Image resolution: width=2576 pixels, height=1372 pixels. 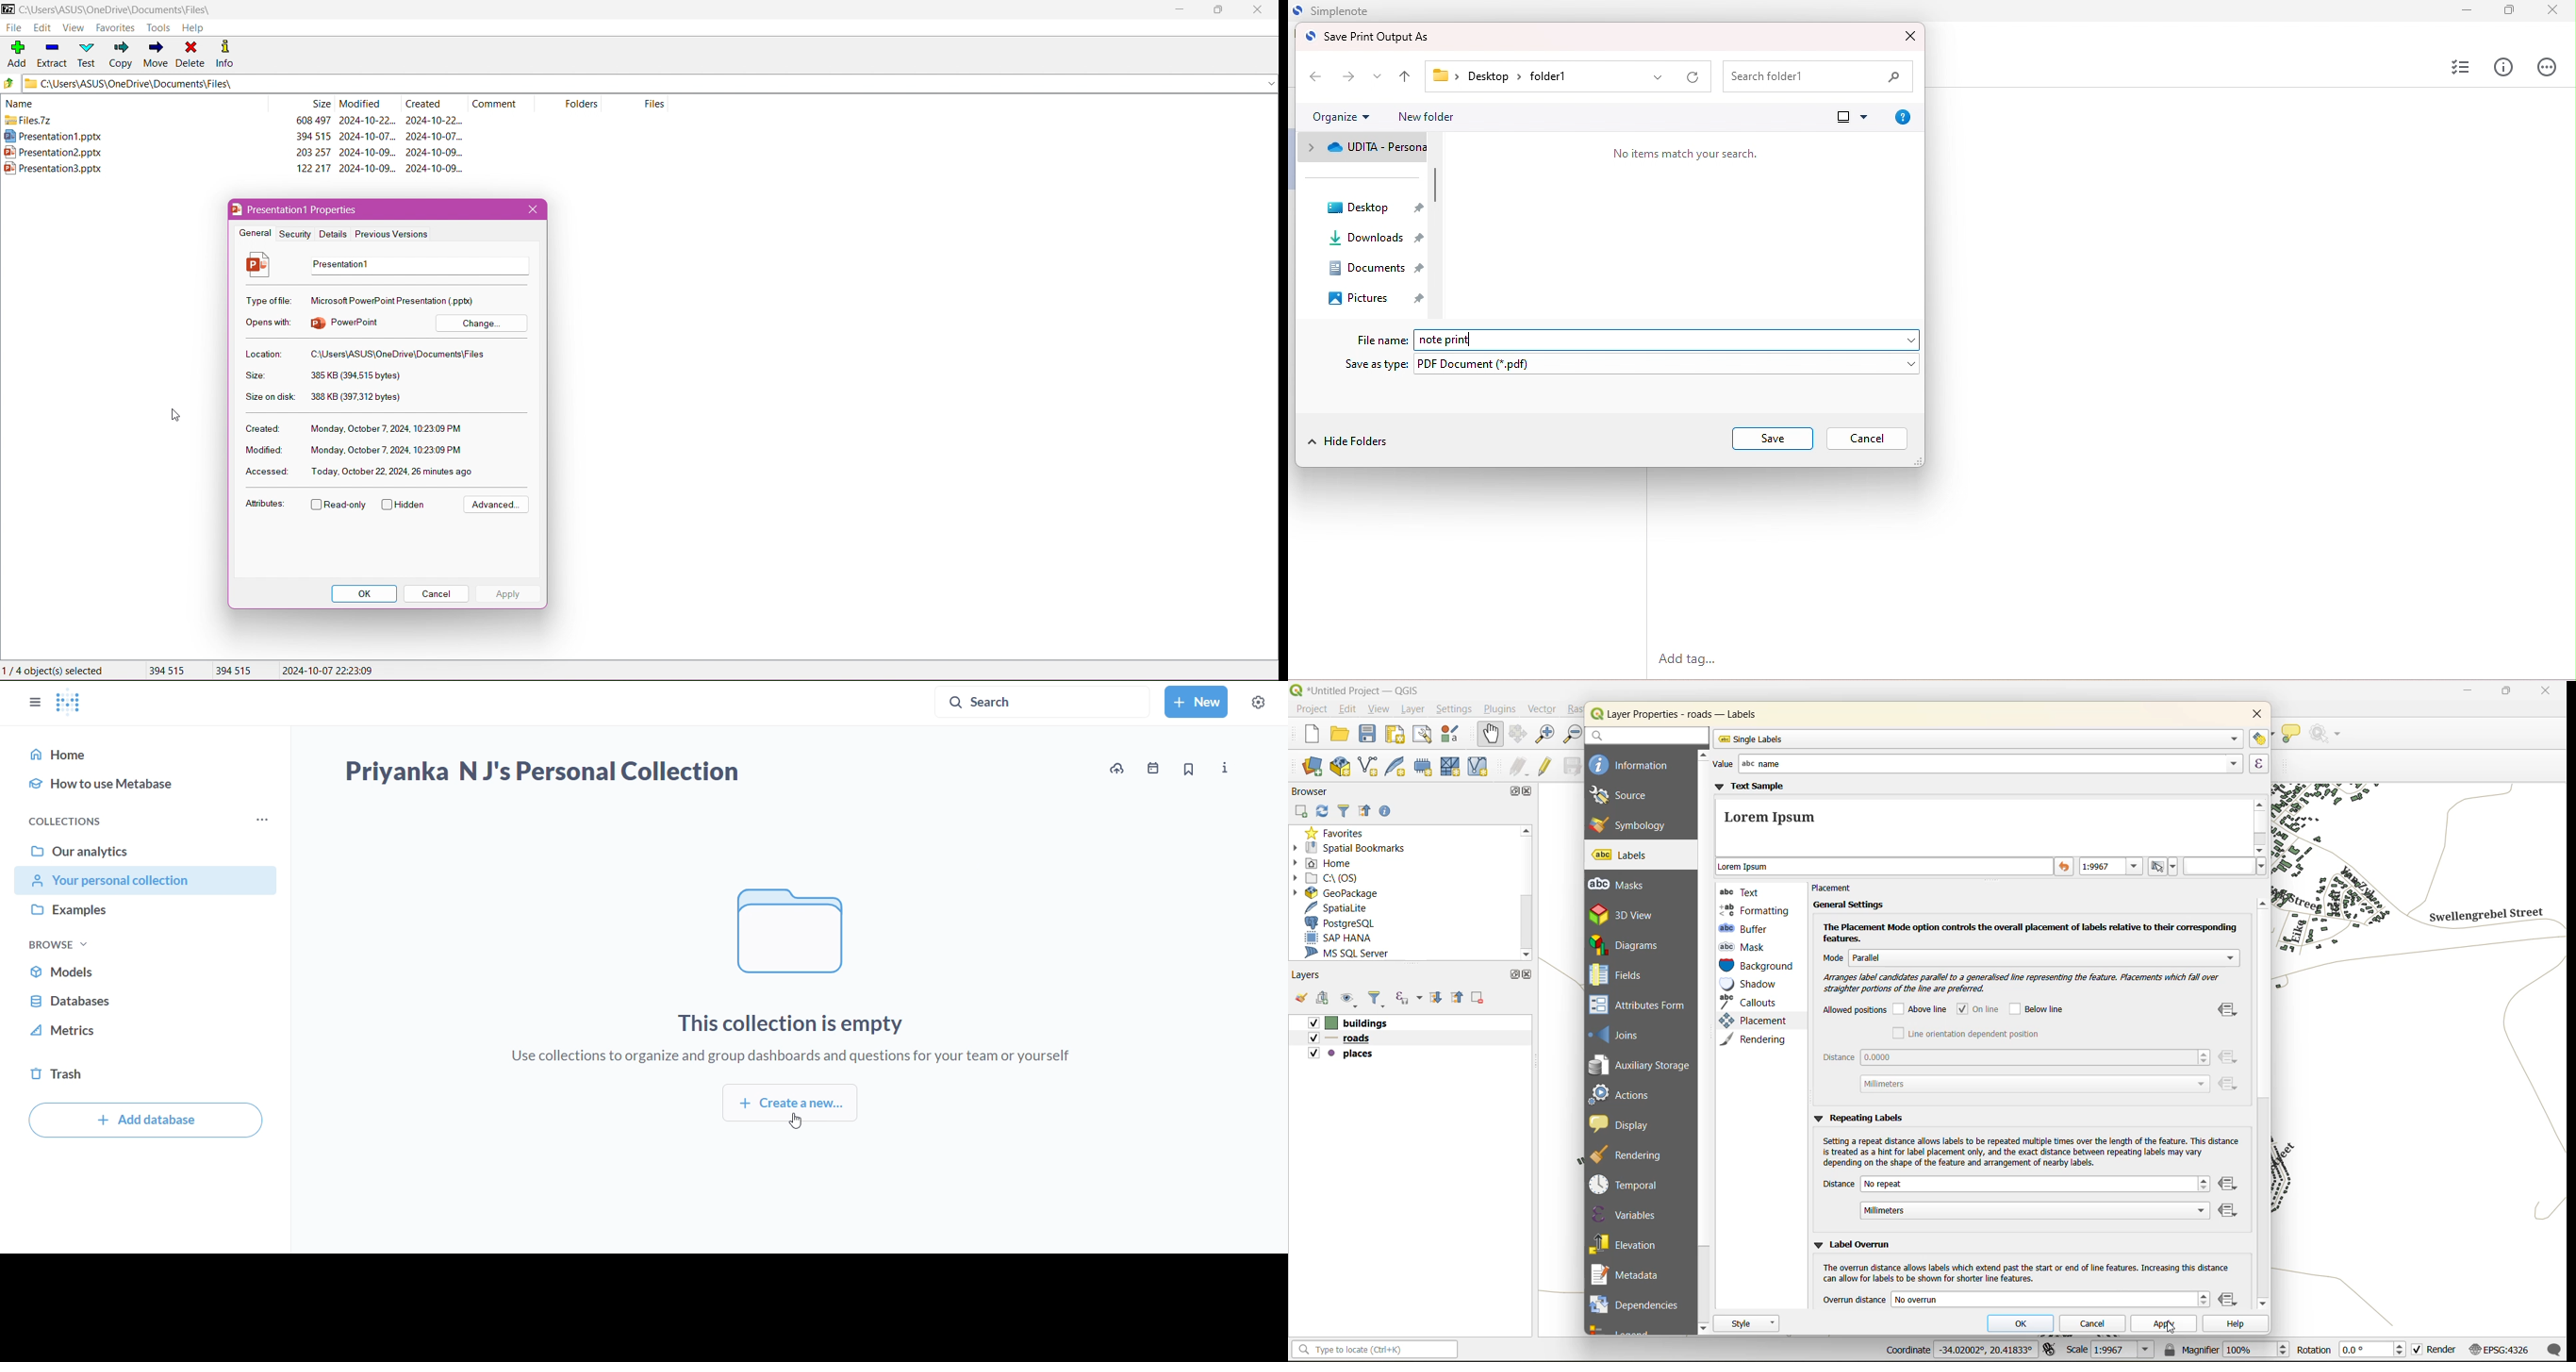 I want to click on udita-personal, so click(x=1365, y=149).